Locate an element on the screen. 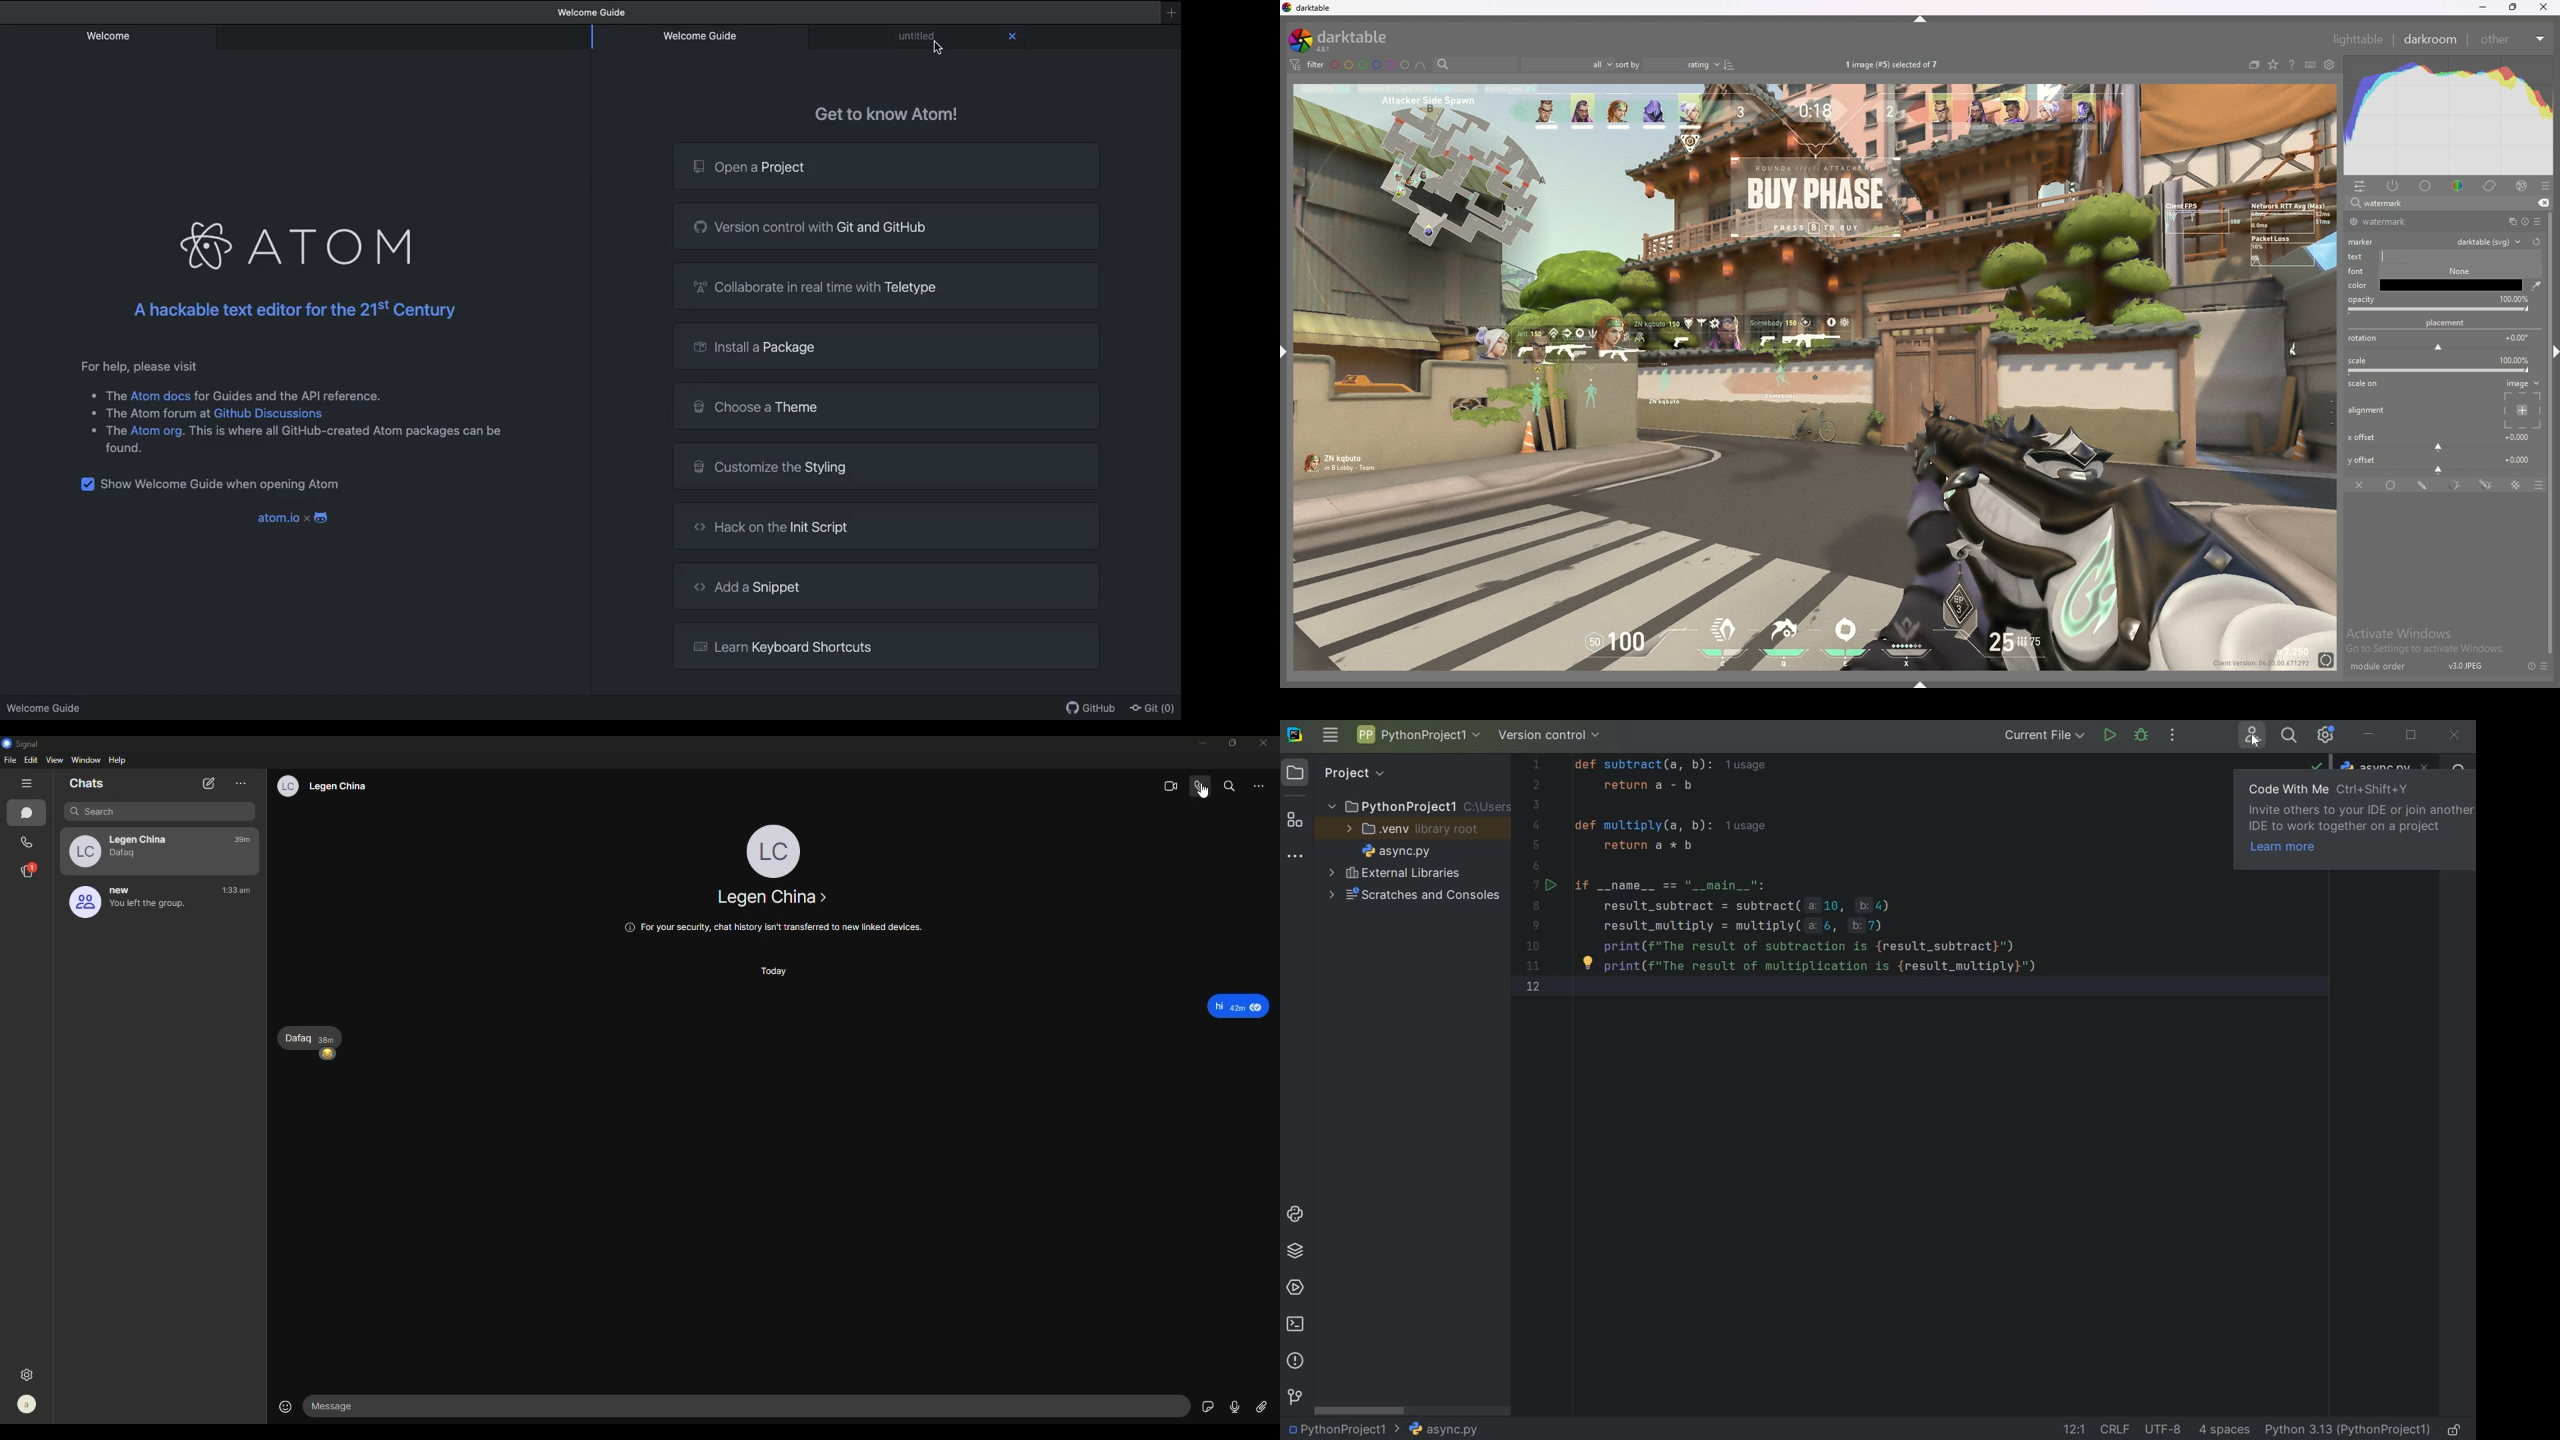 This screenshot has height=1456, width=2576. attach is located at coordinates (1265, 1407).